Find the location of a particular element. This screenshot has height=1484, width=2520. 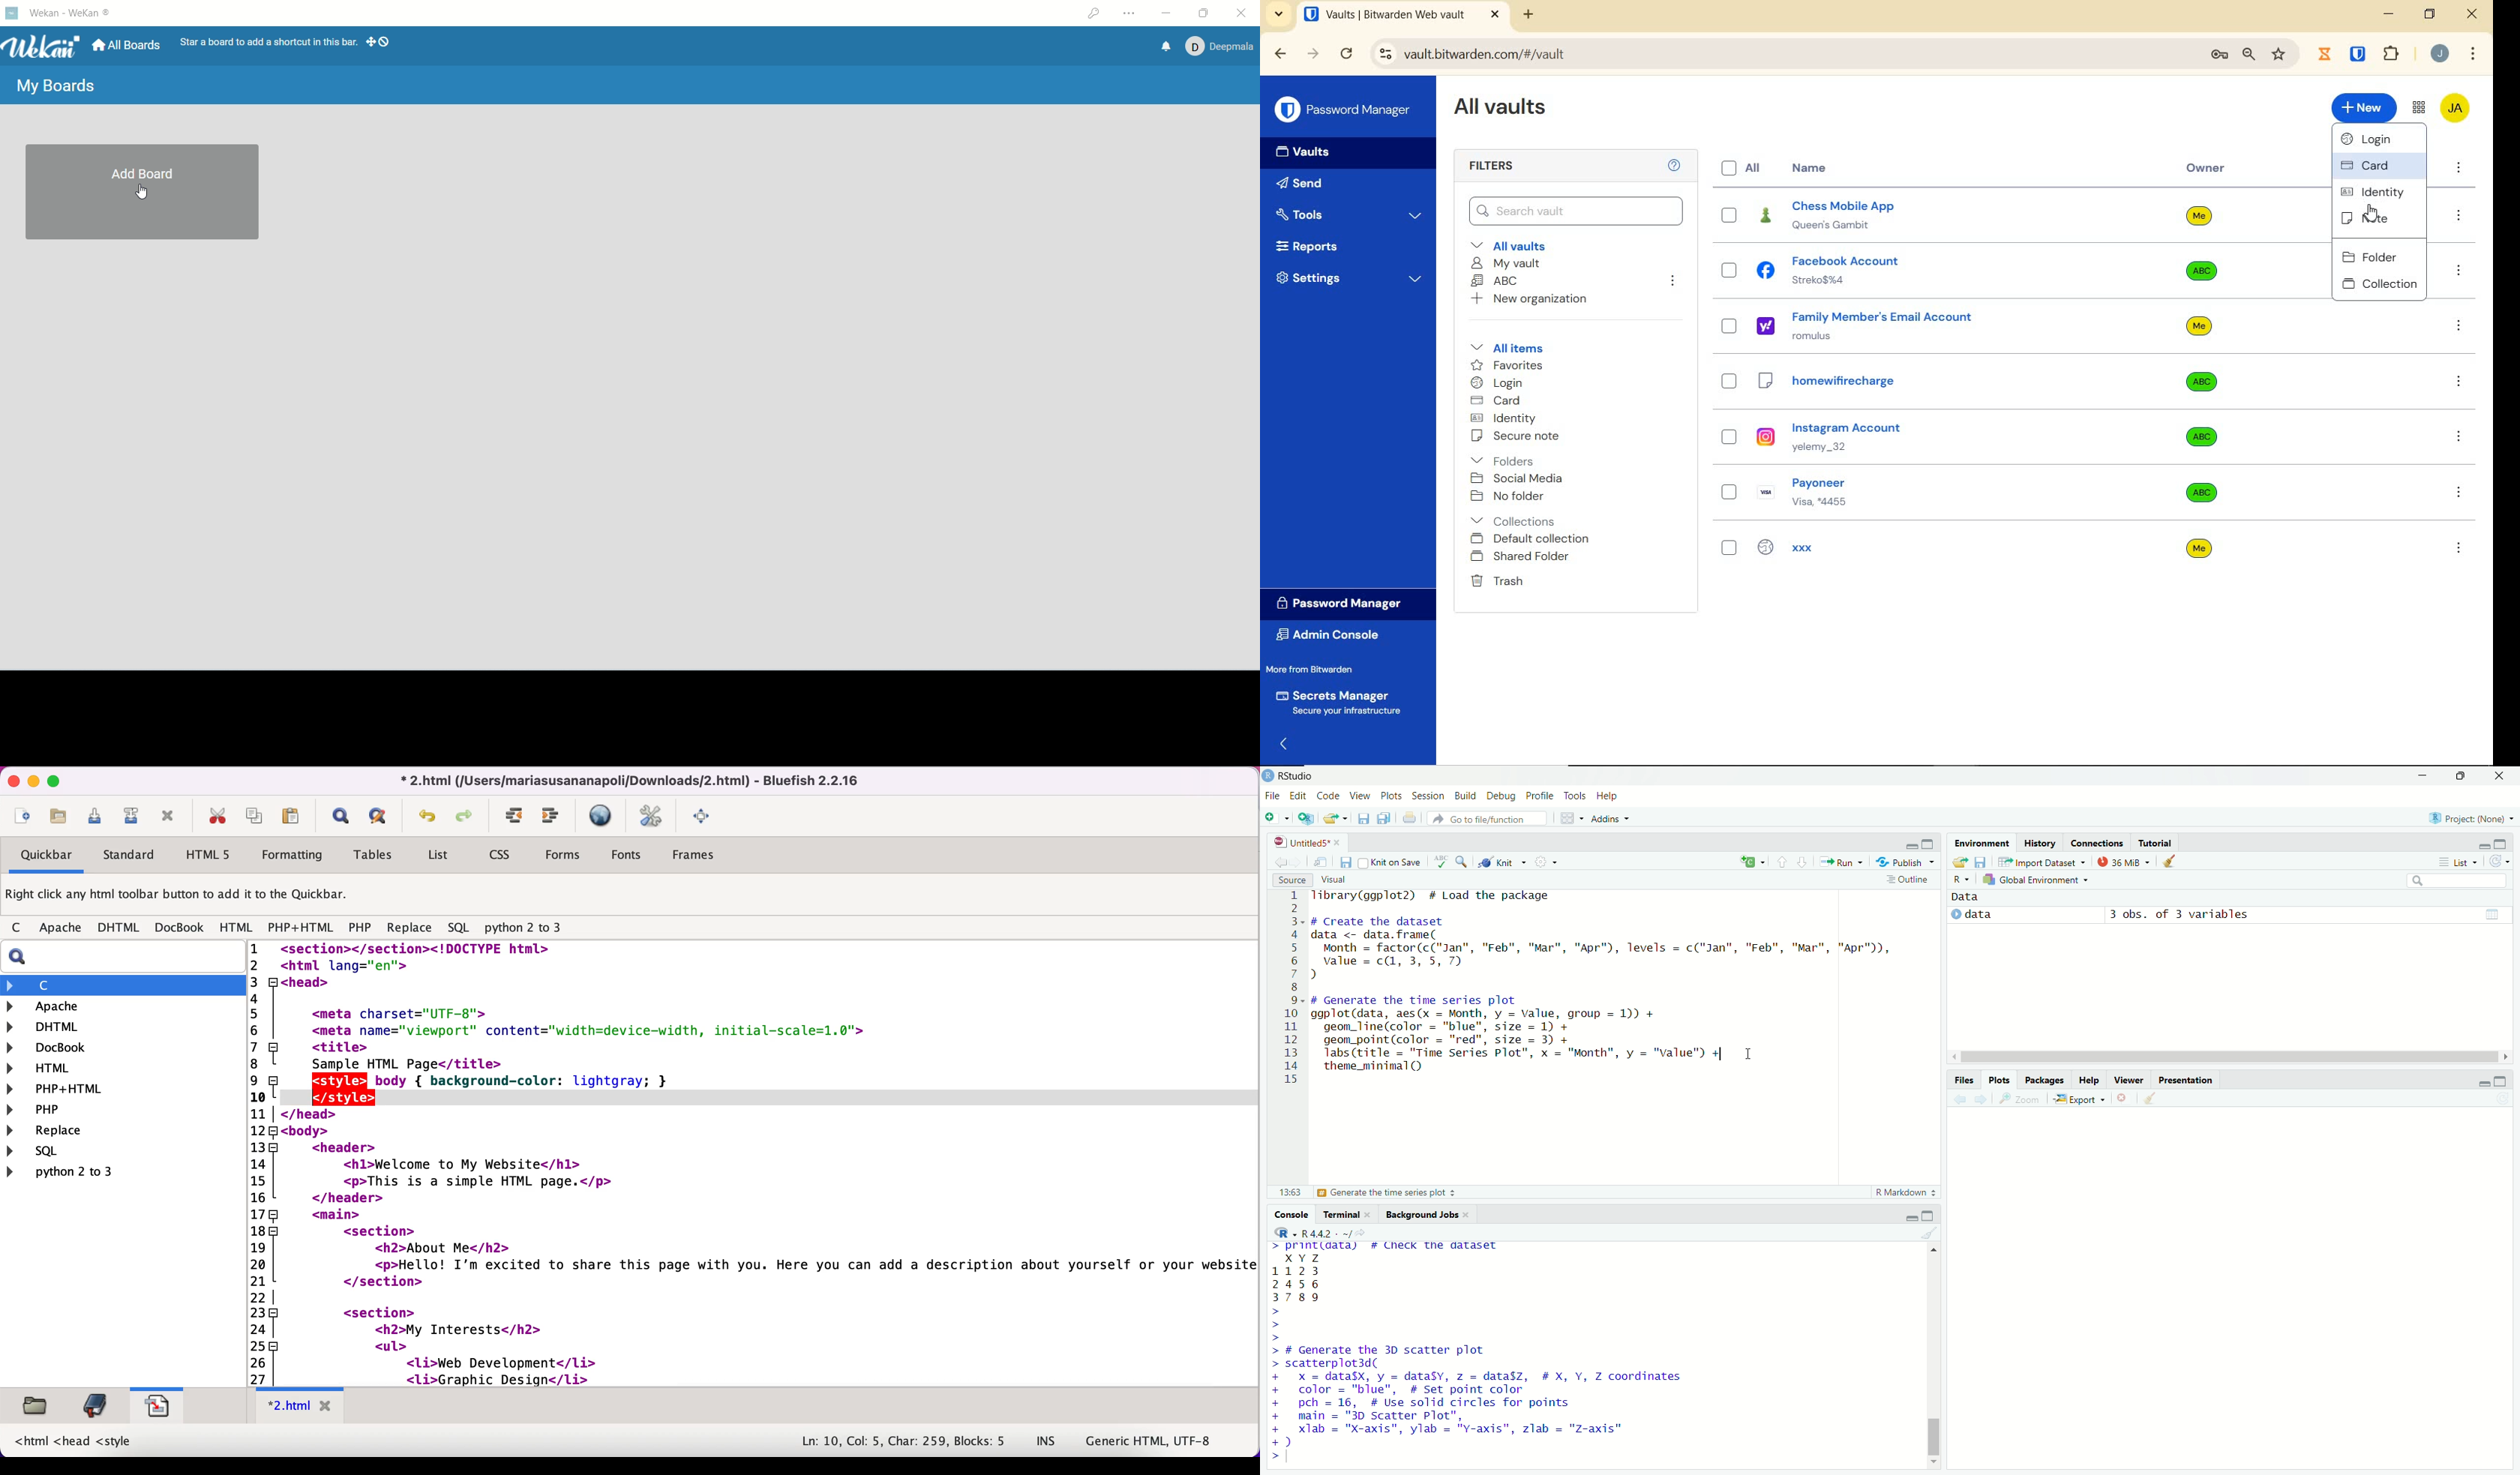

logo is located at coordinates (1268, 776).